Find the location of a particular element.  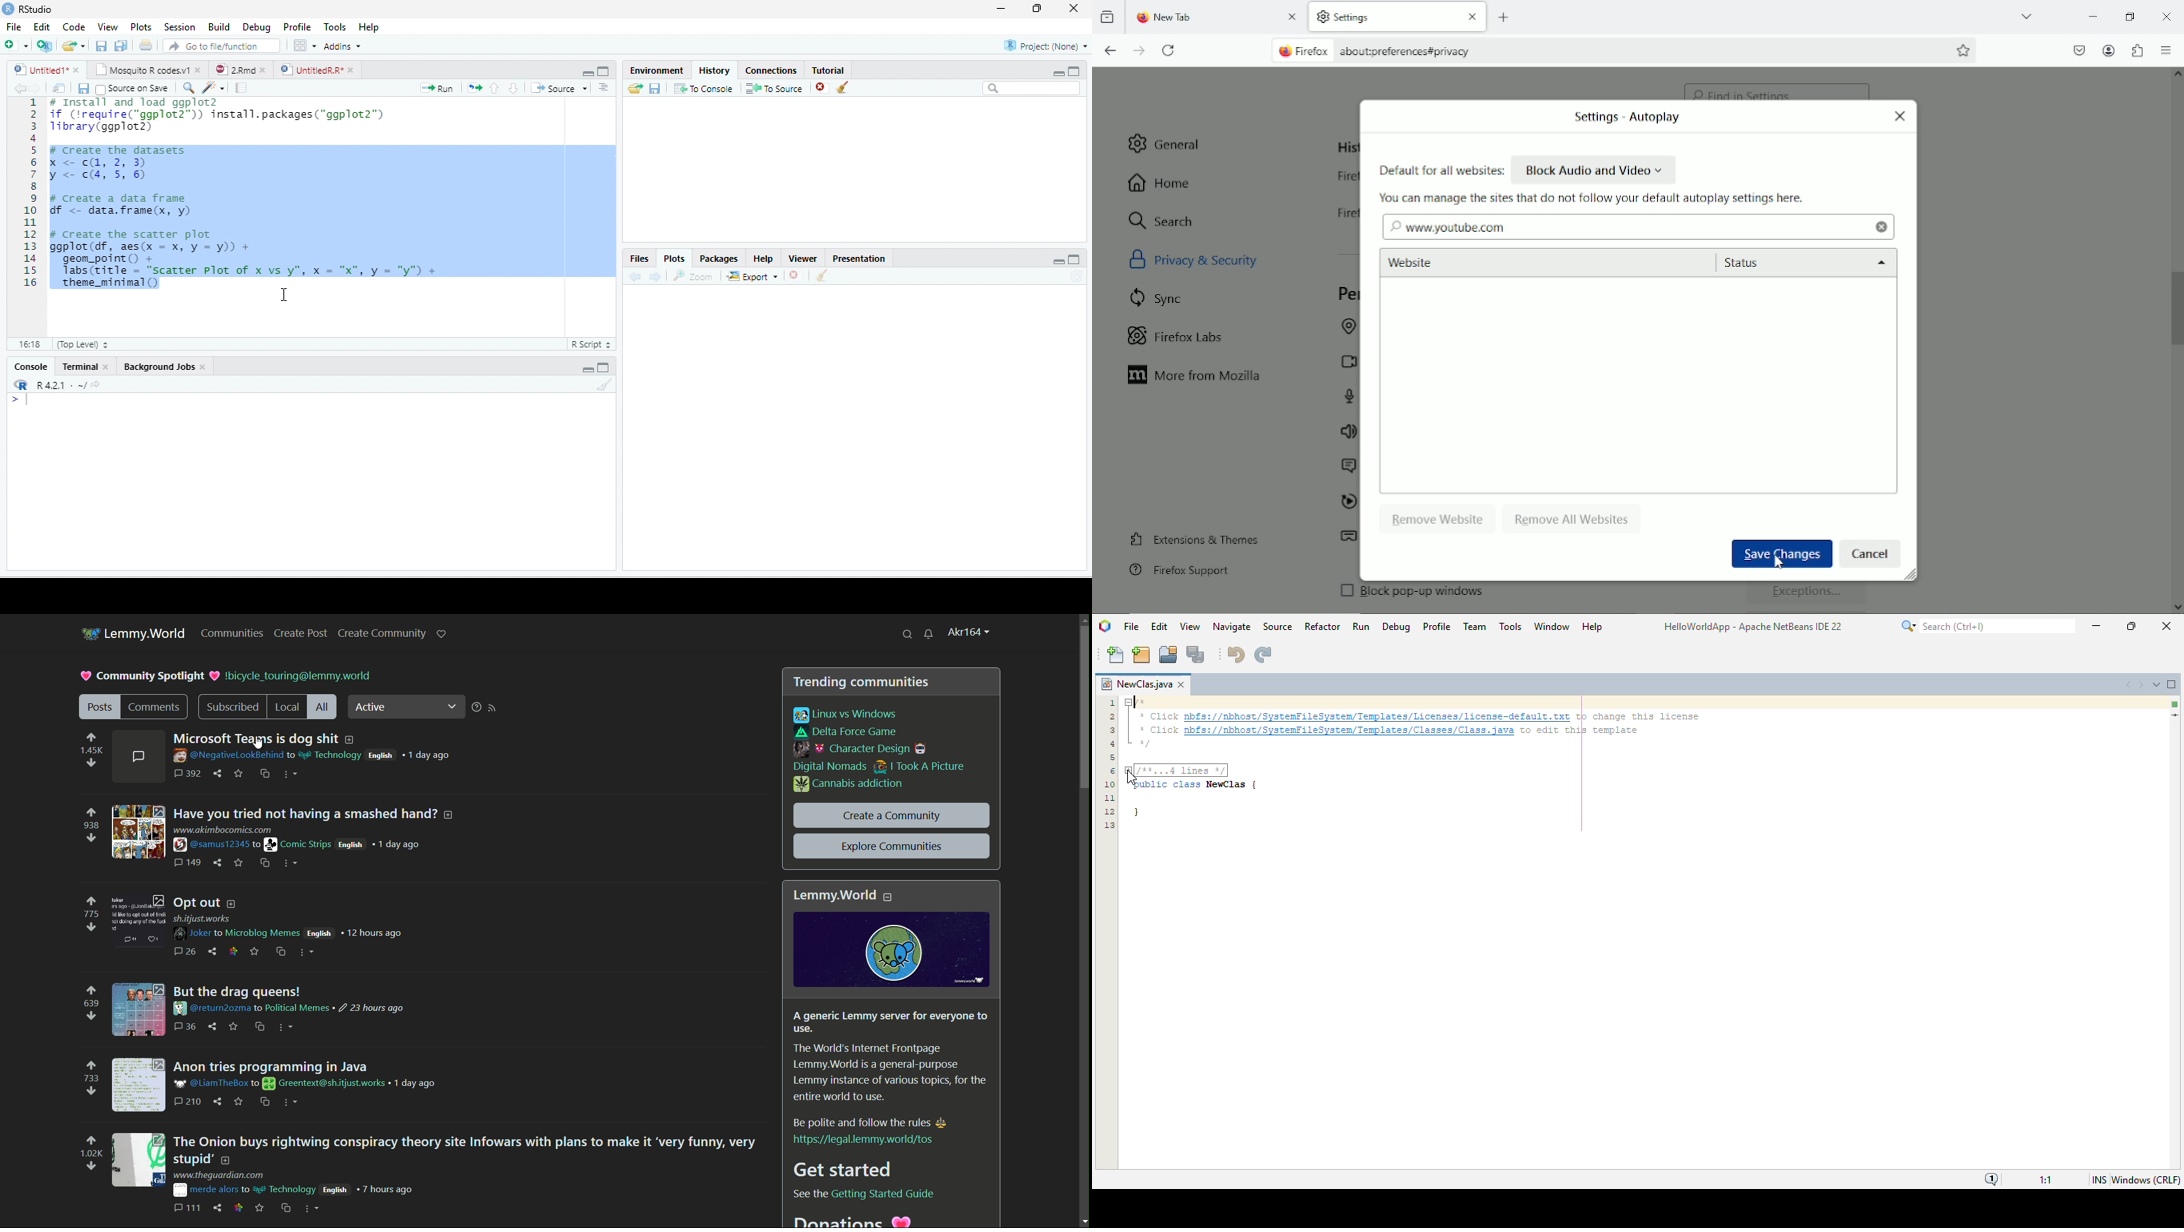

UntitledR.R* is located at coordinates (310, 70).